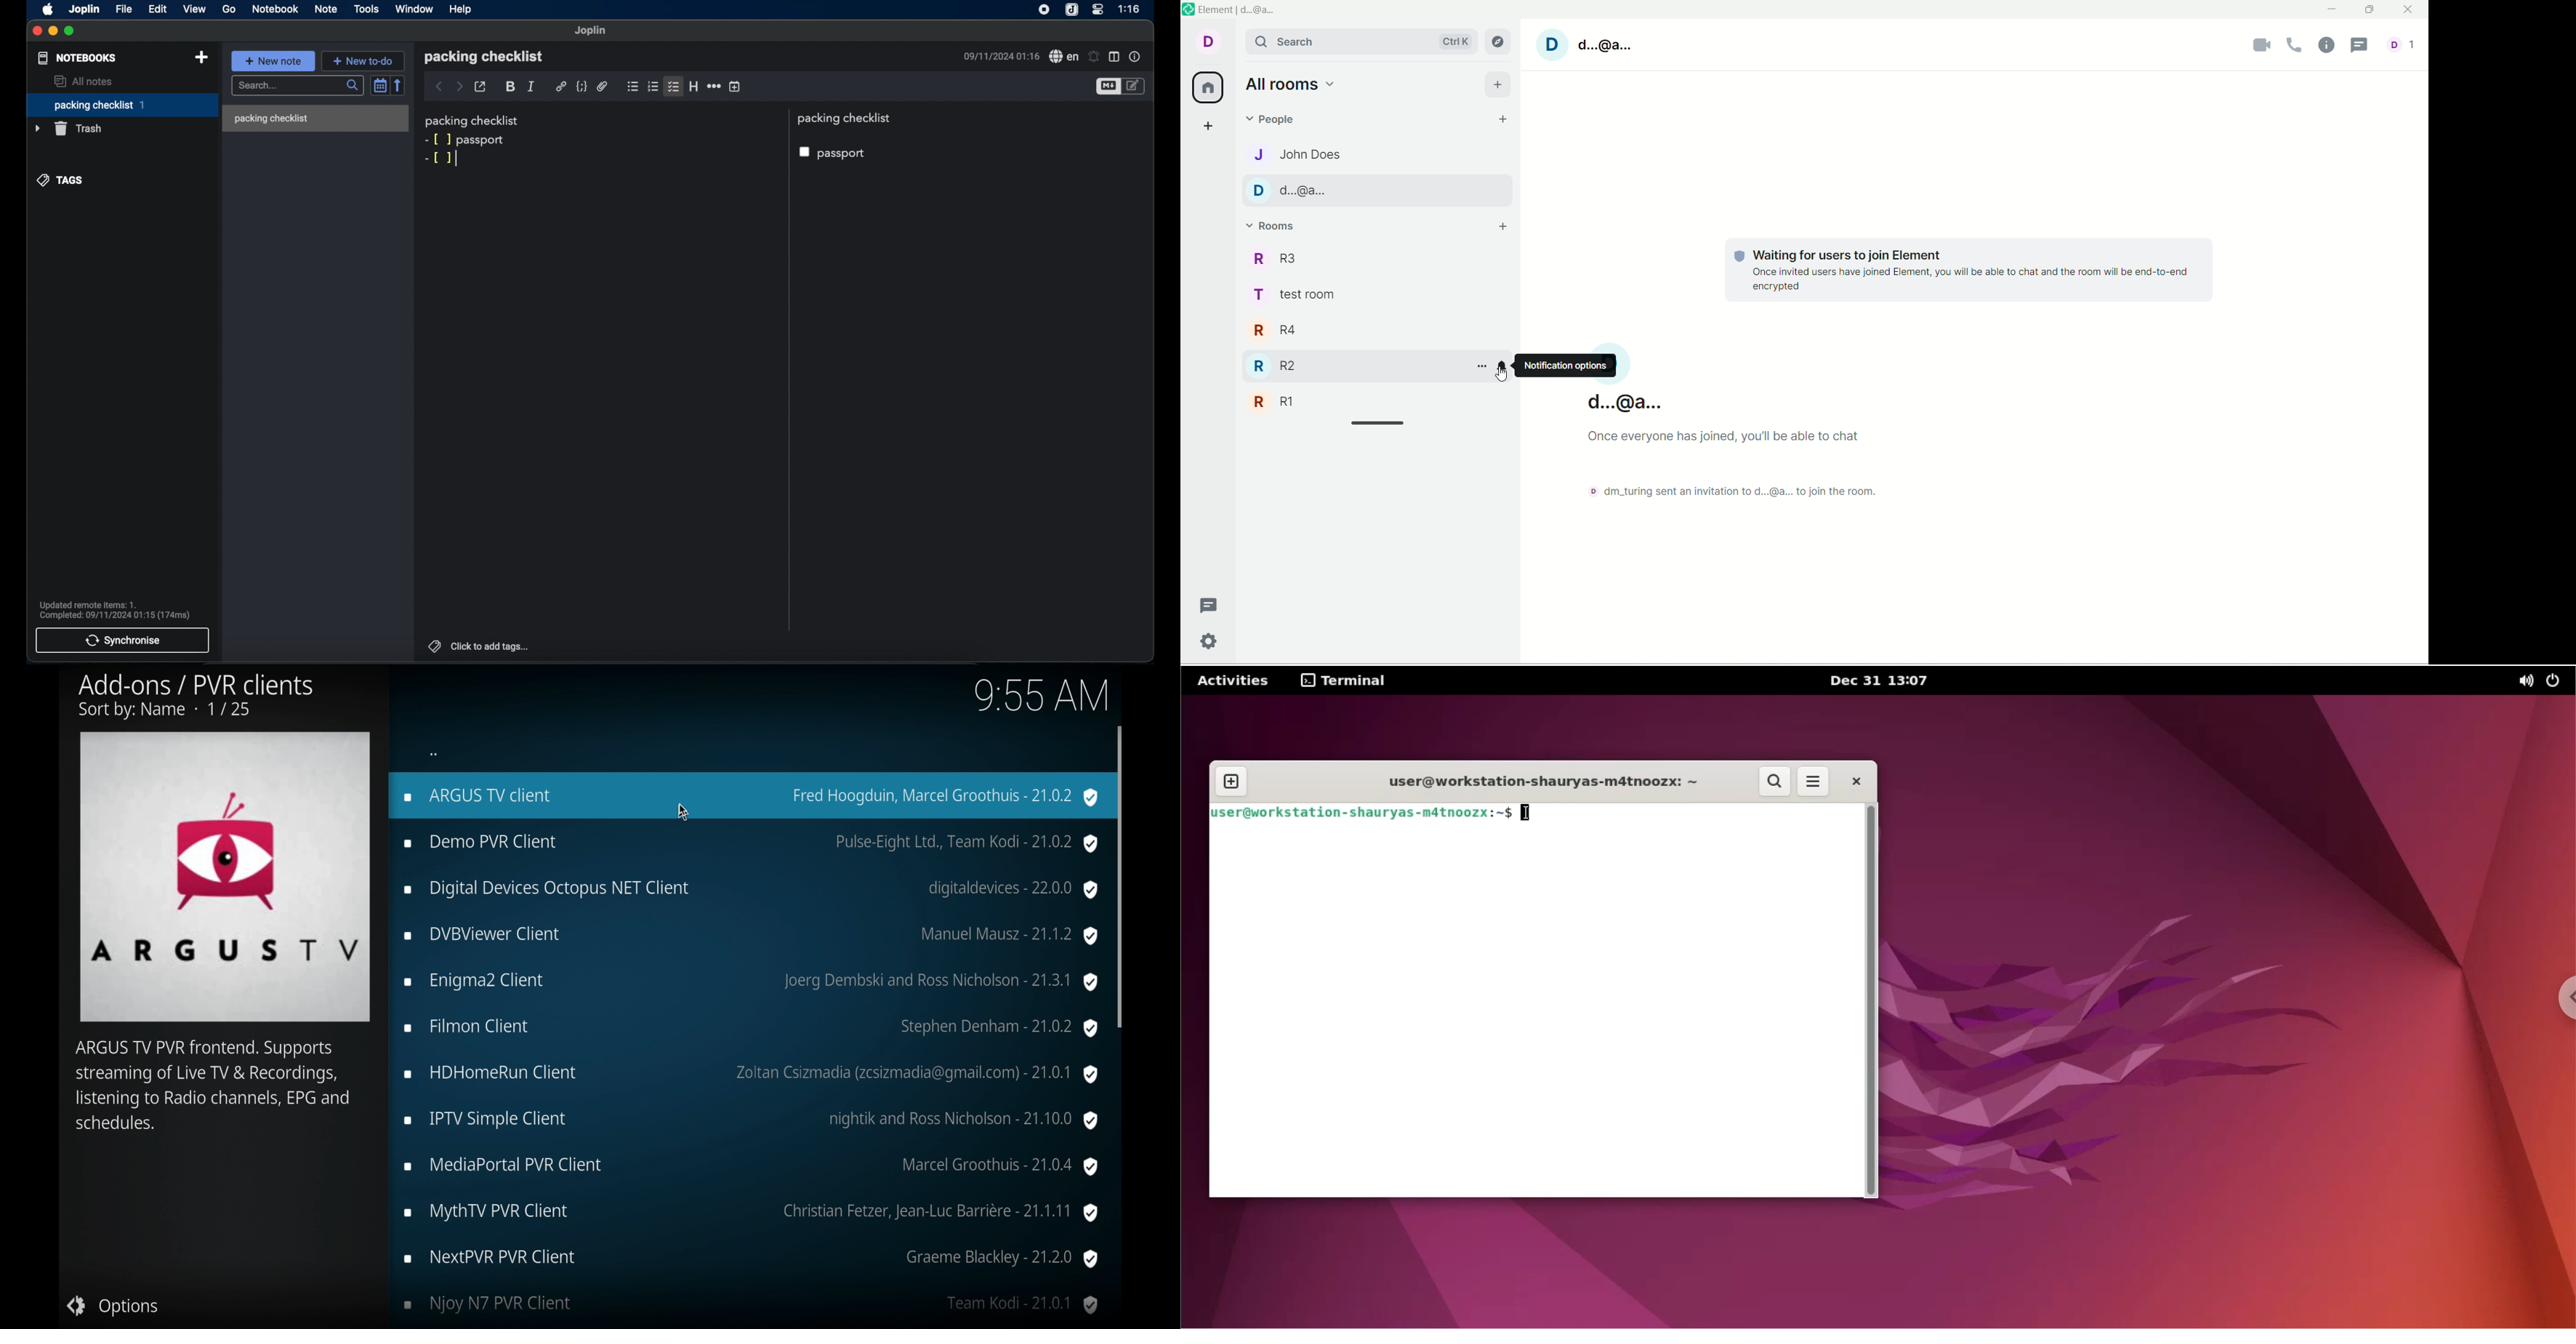 The width and height of the screenshot is (2576, 1344). What do you see at coordinates (1209, 642) in the screenshot?
I see `quick settings` at bounding box center [1209, 642].